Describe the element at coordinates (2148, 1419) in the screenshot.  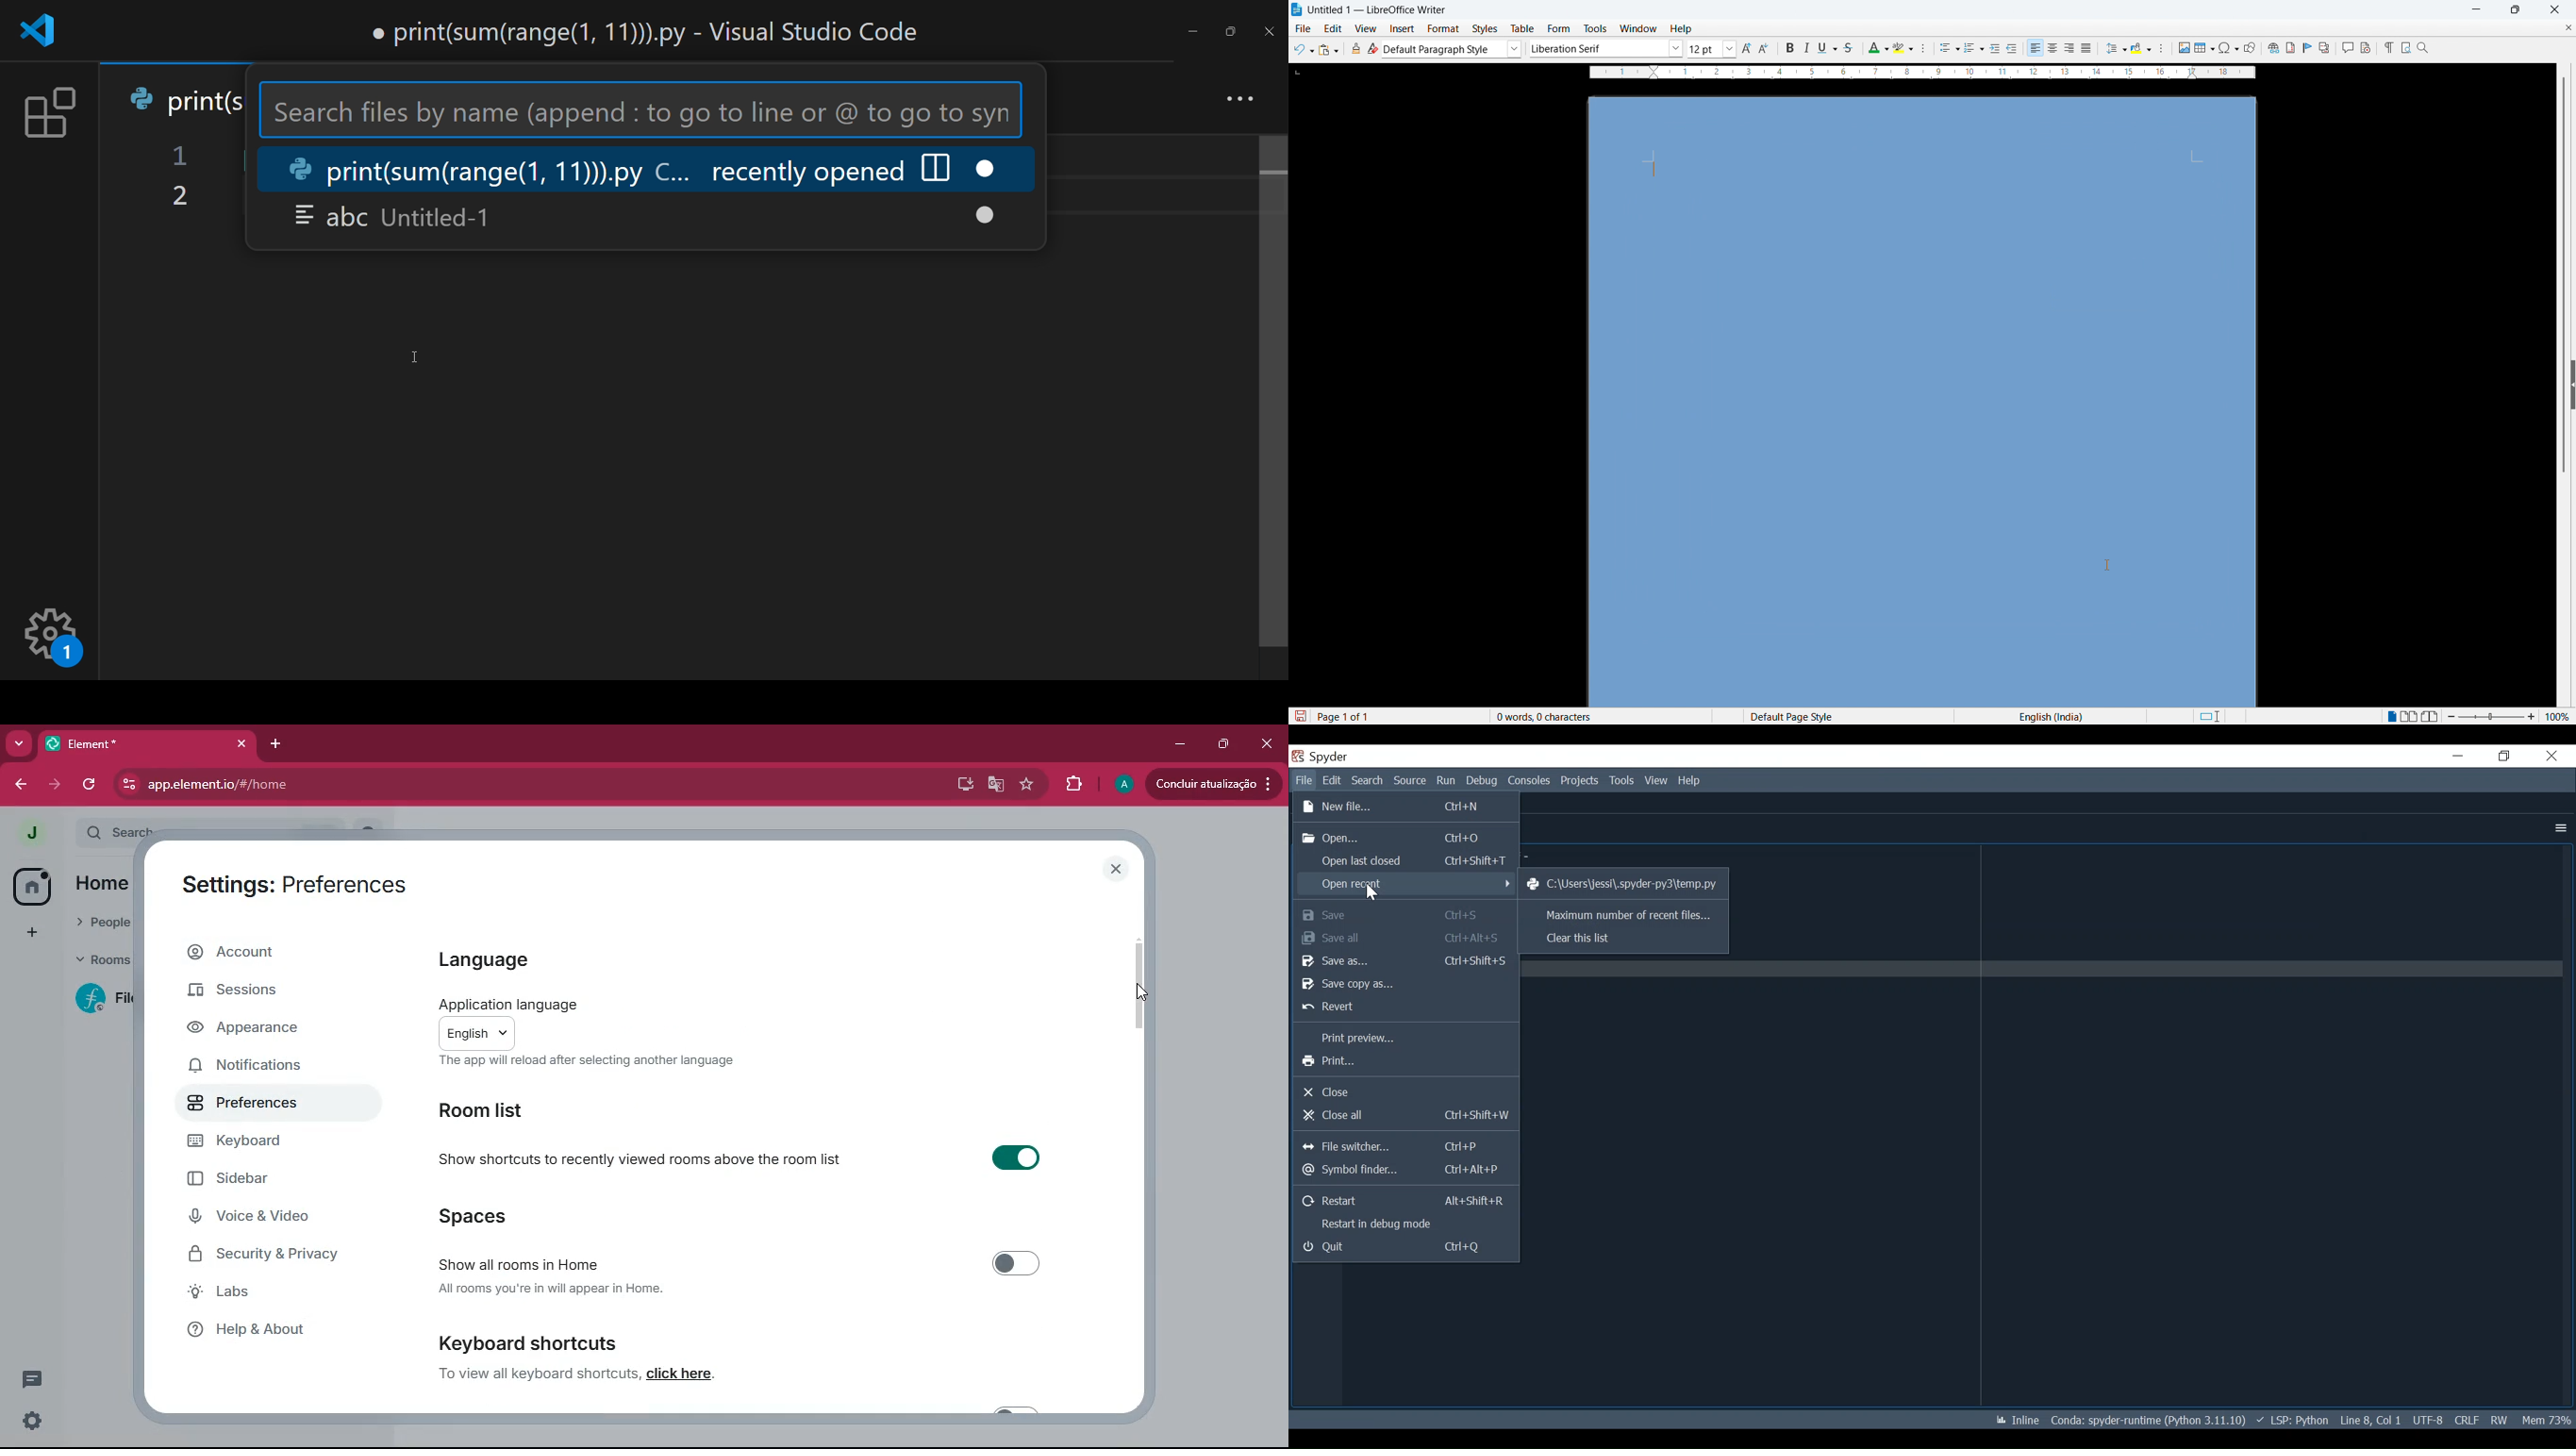
I see `conda: Spyder-runtime (Python 3.11.10)` at that location.